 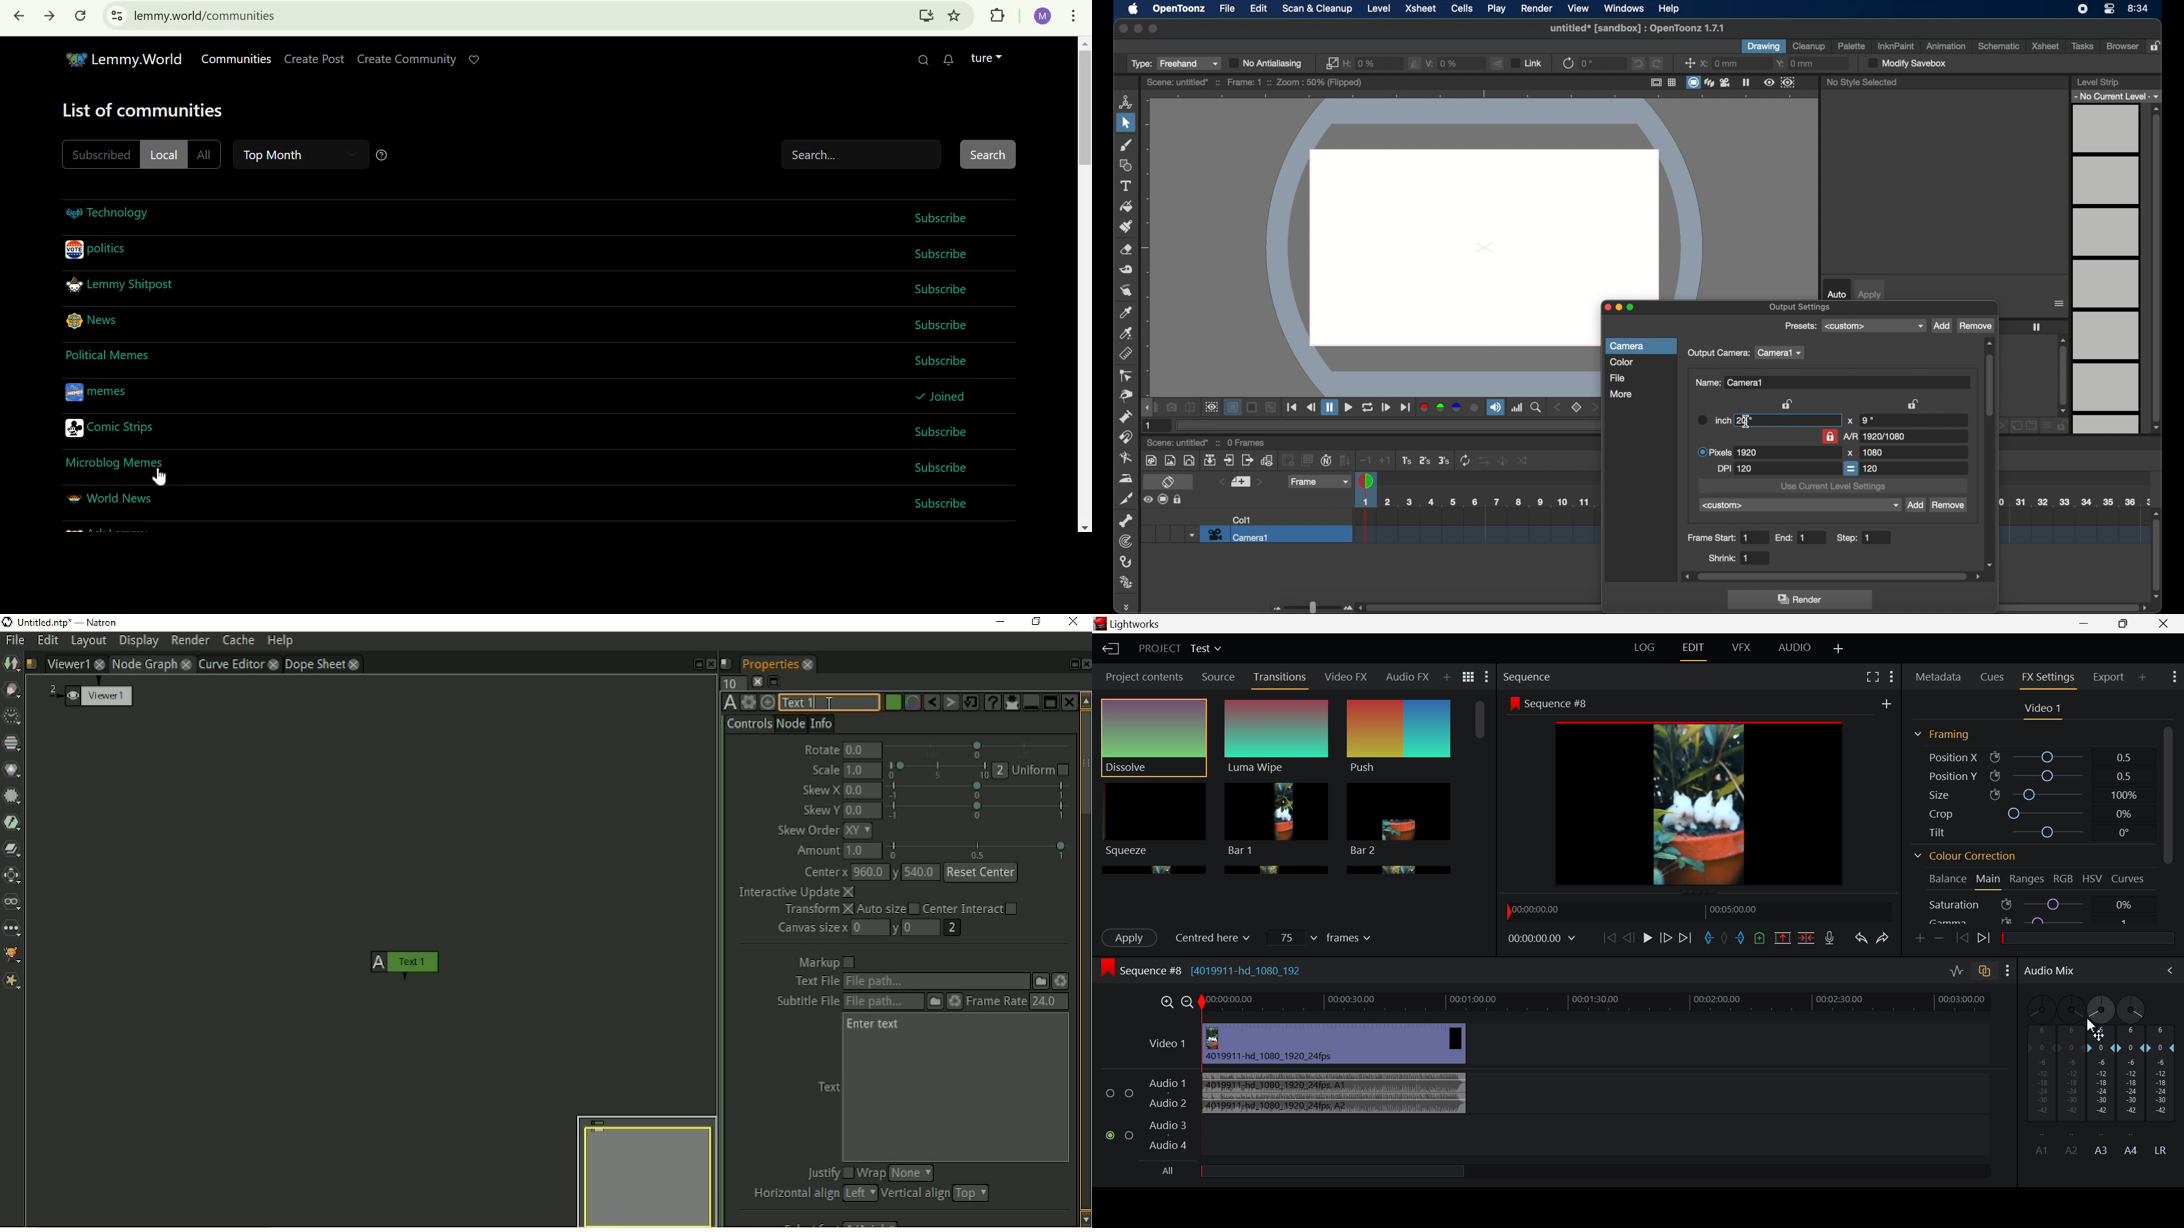 What do you see at coordinates (1523, 460) in the screenshot?
I see `` at bounding box center [1523, 460].